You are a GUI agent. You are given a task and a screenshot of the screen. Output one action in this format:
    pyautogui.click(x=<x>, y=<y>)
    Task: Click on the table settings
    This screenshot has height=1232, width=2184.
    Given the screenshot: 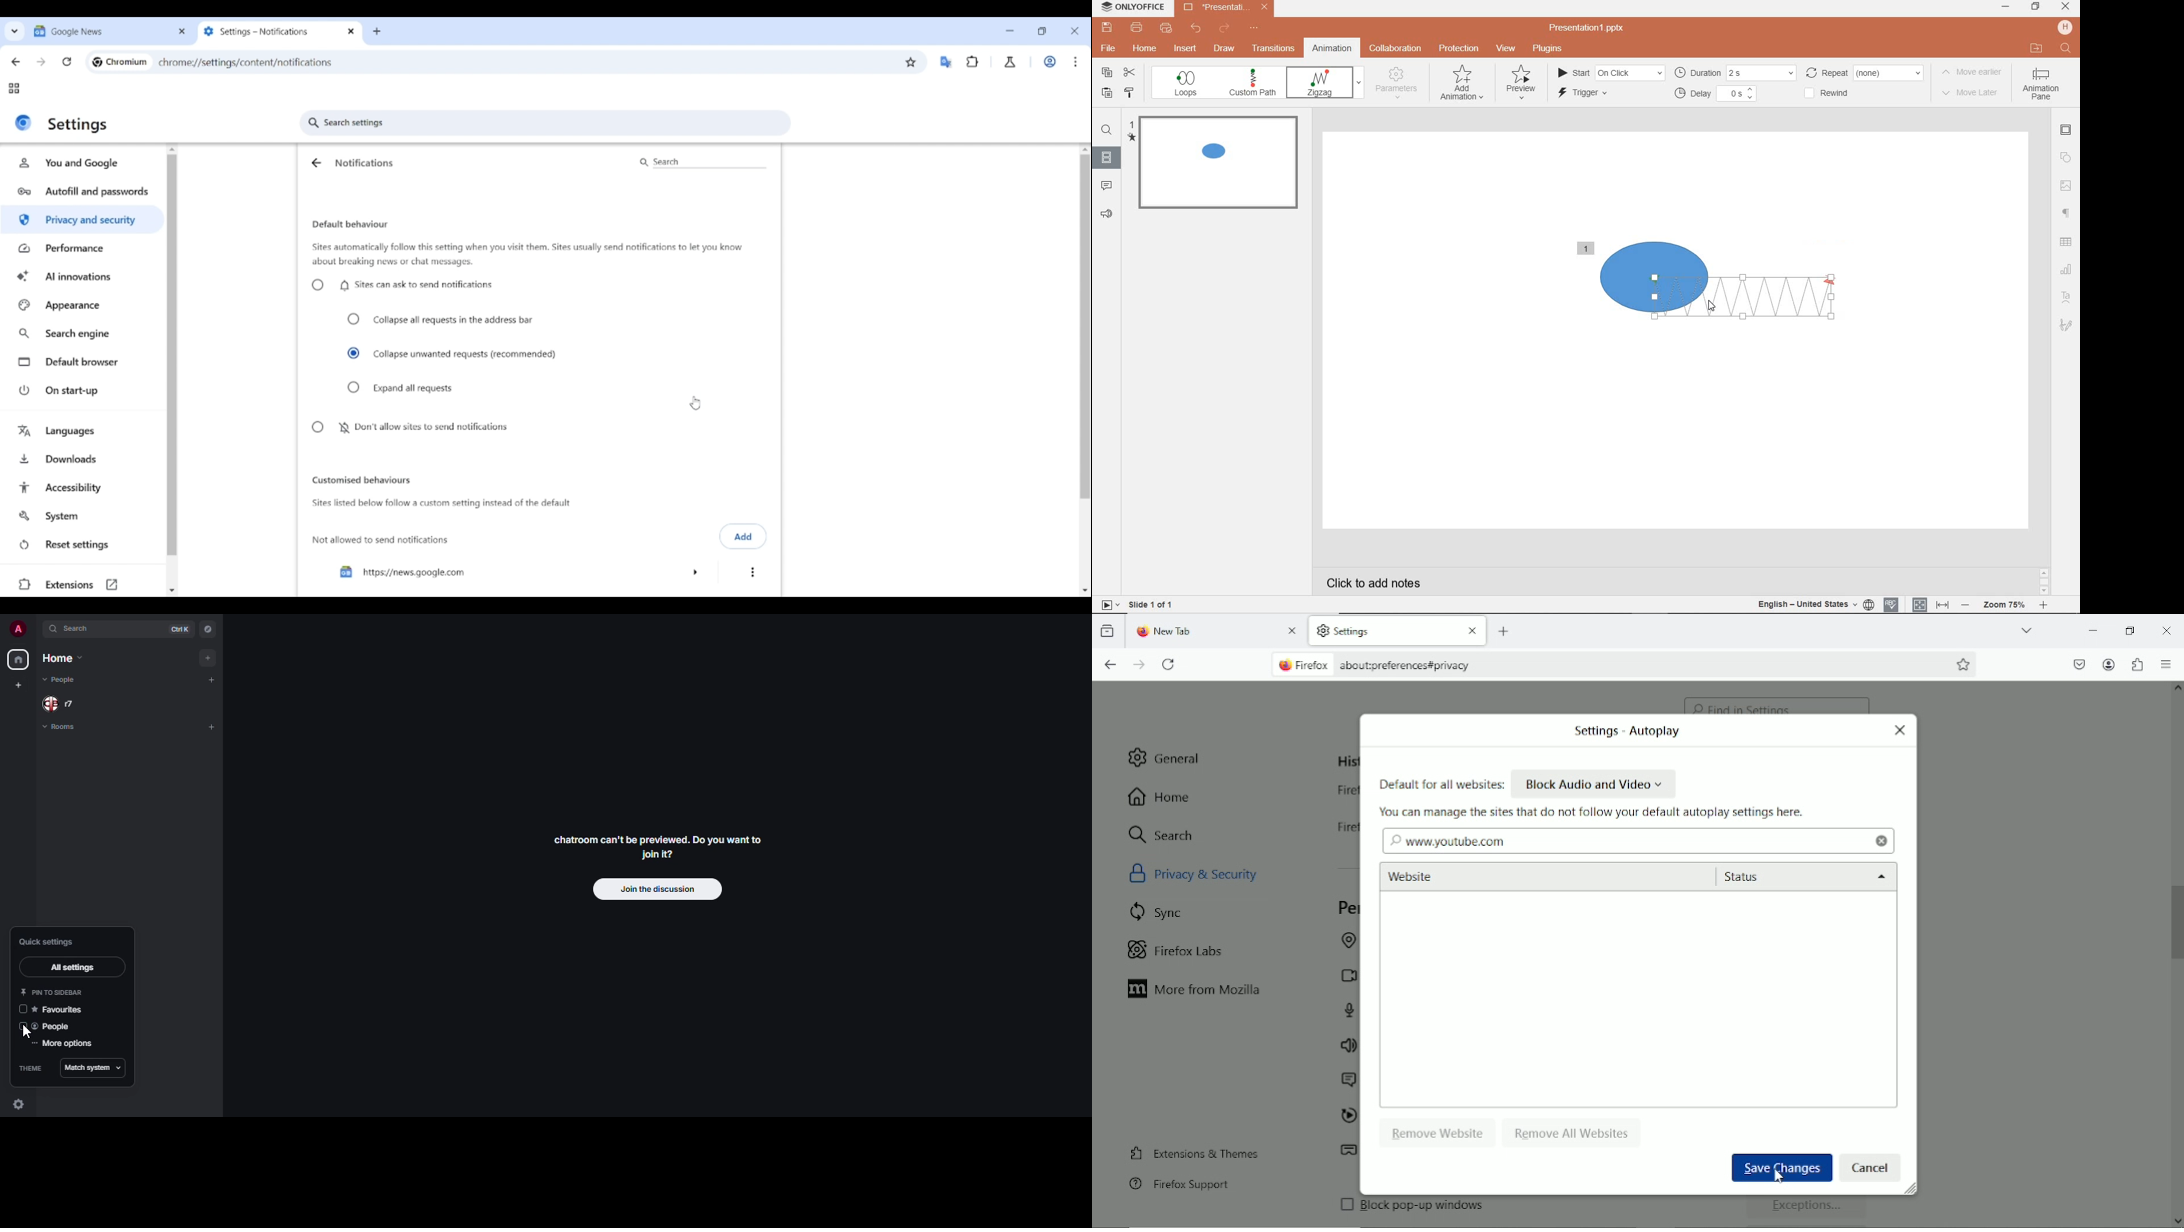 What is the action you would take?
    pyautogui.click(x=2067, y=243)
    